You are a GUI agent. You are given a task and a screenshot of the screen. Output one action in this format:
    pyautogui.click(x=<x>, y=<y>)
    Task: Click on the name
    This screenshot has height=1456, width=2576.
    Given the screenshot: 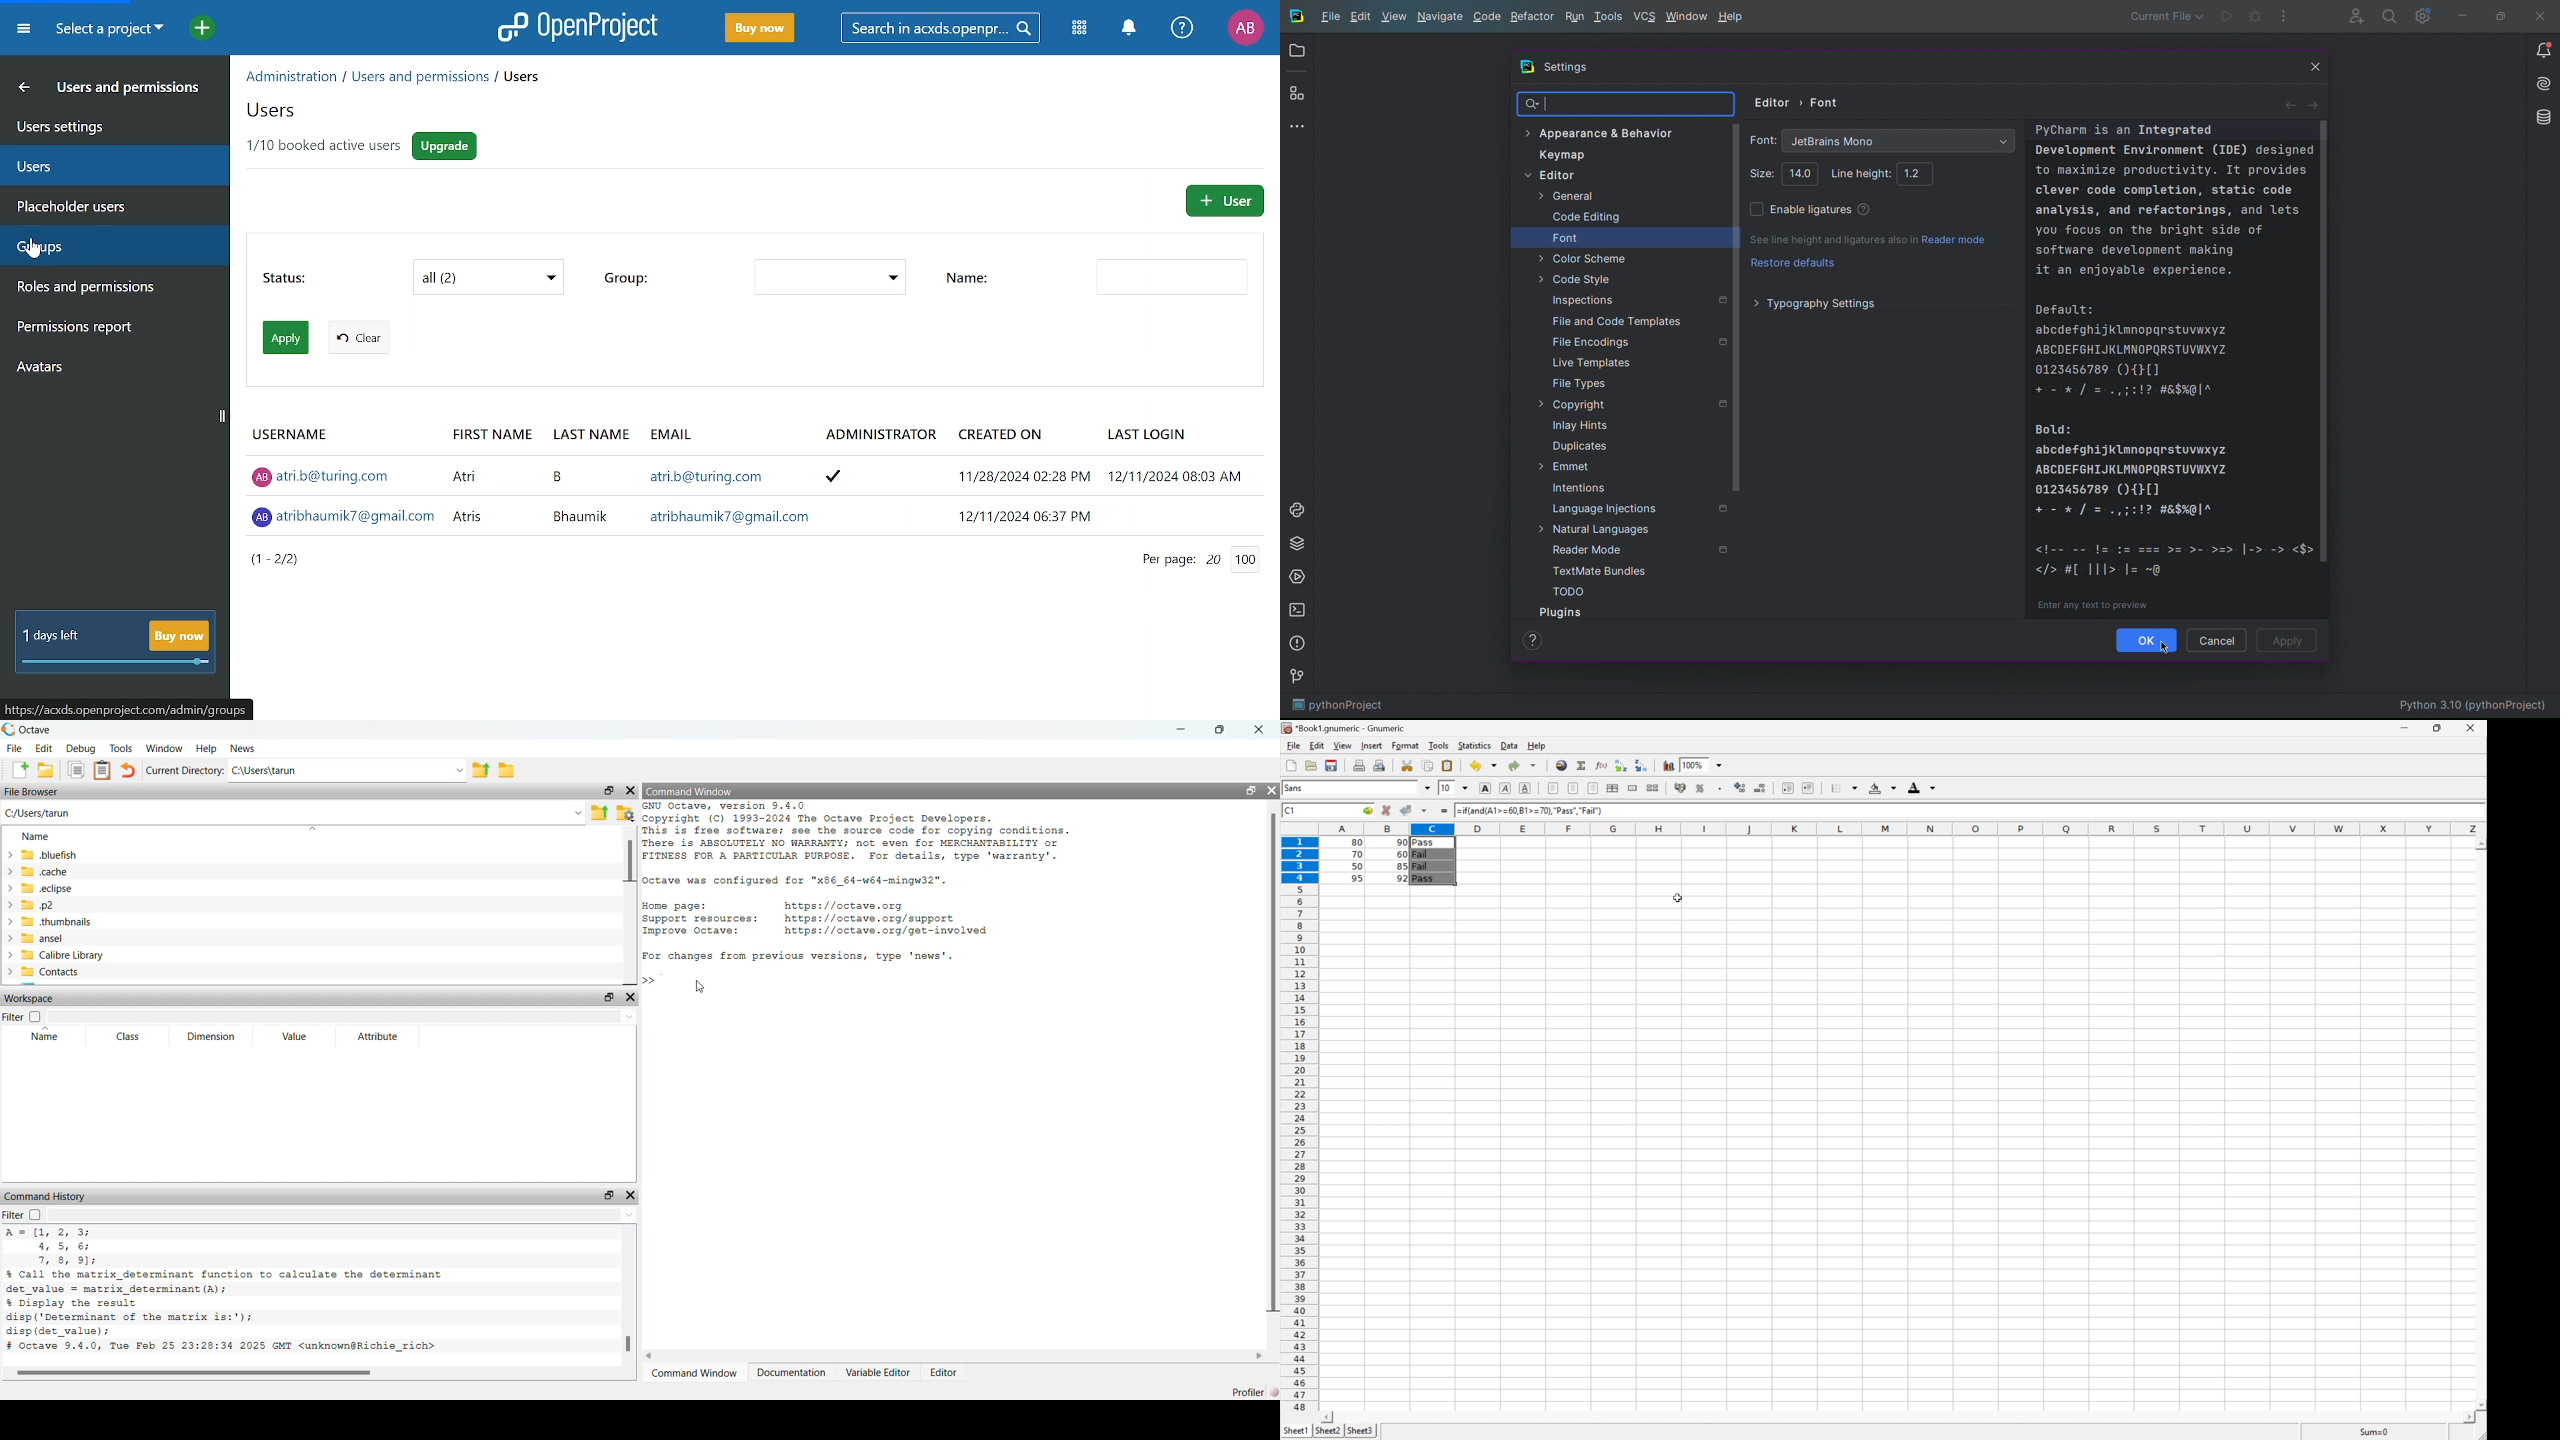 What is the action you would take?
    pyautogui.click(x=43, y=1037)
    